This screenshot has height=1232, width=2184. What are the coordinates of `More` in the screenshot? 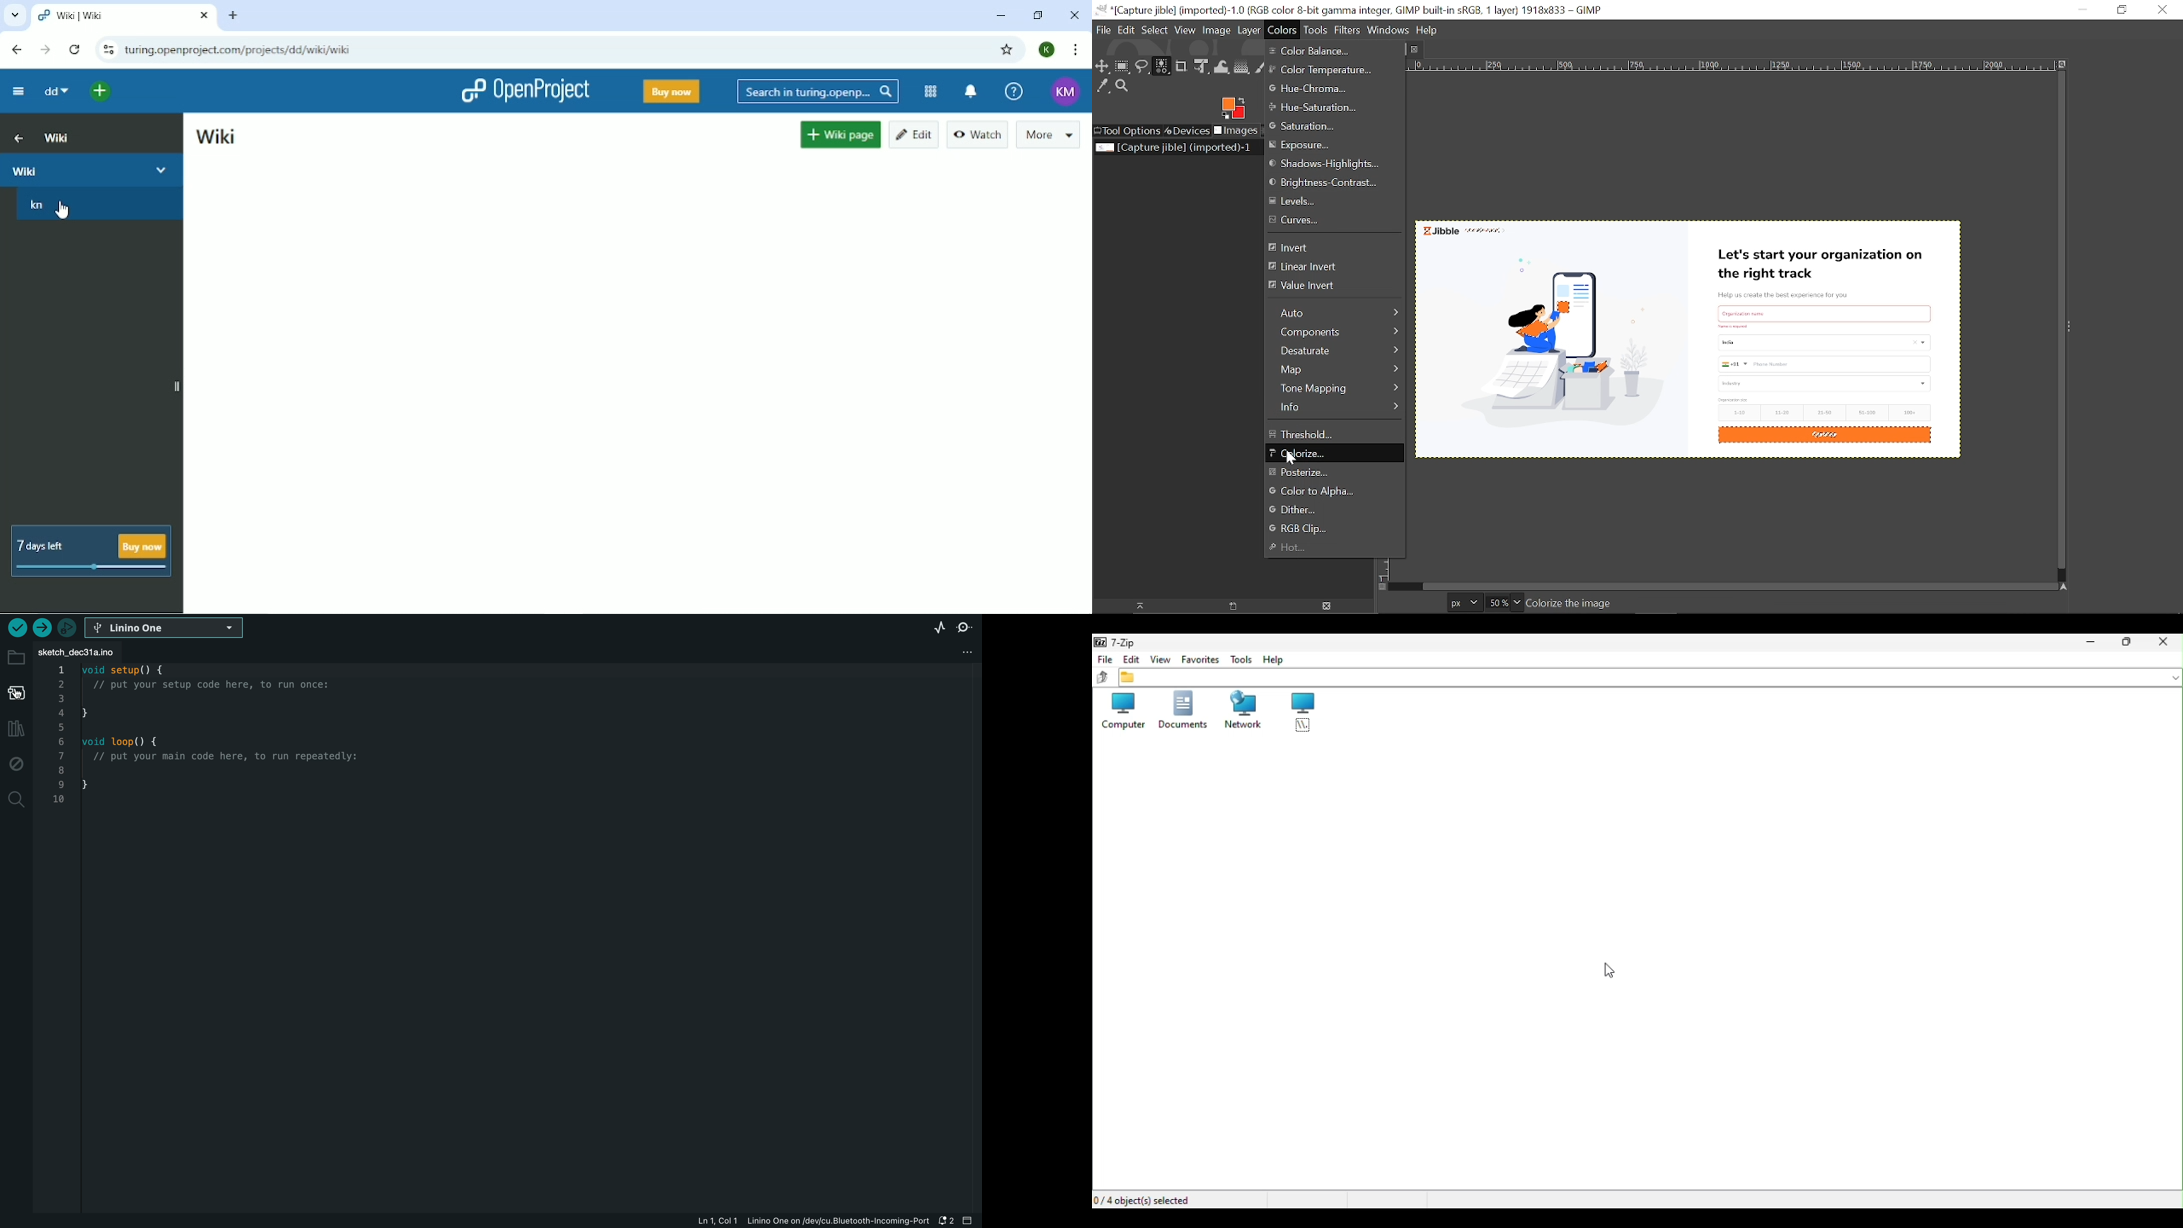 It's located at (1048, 136).